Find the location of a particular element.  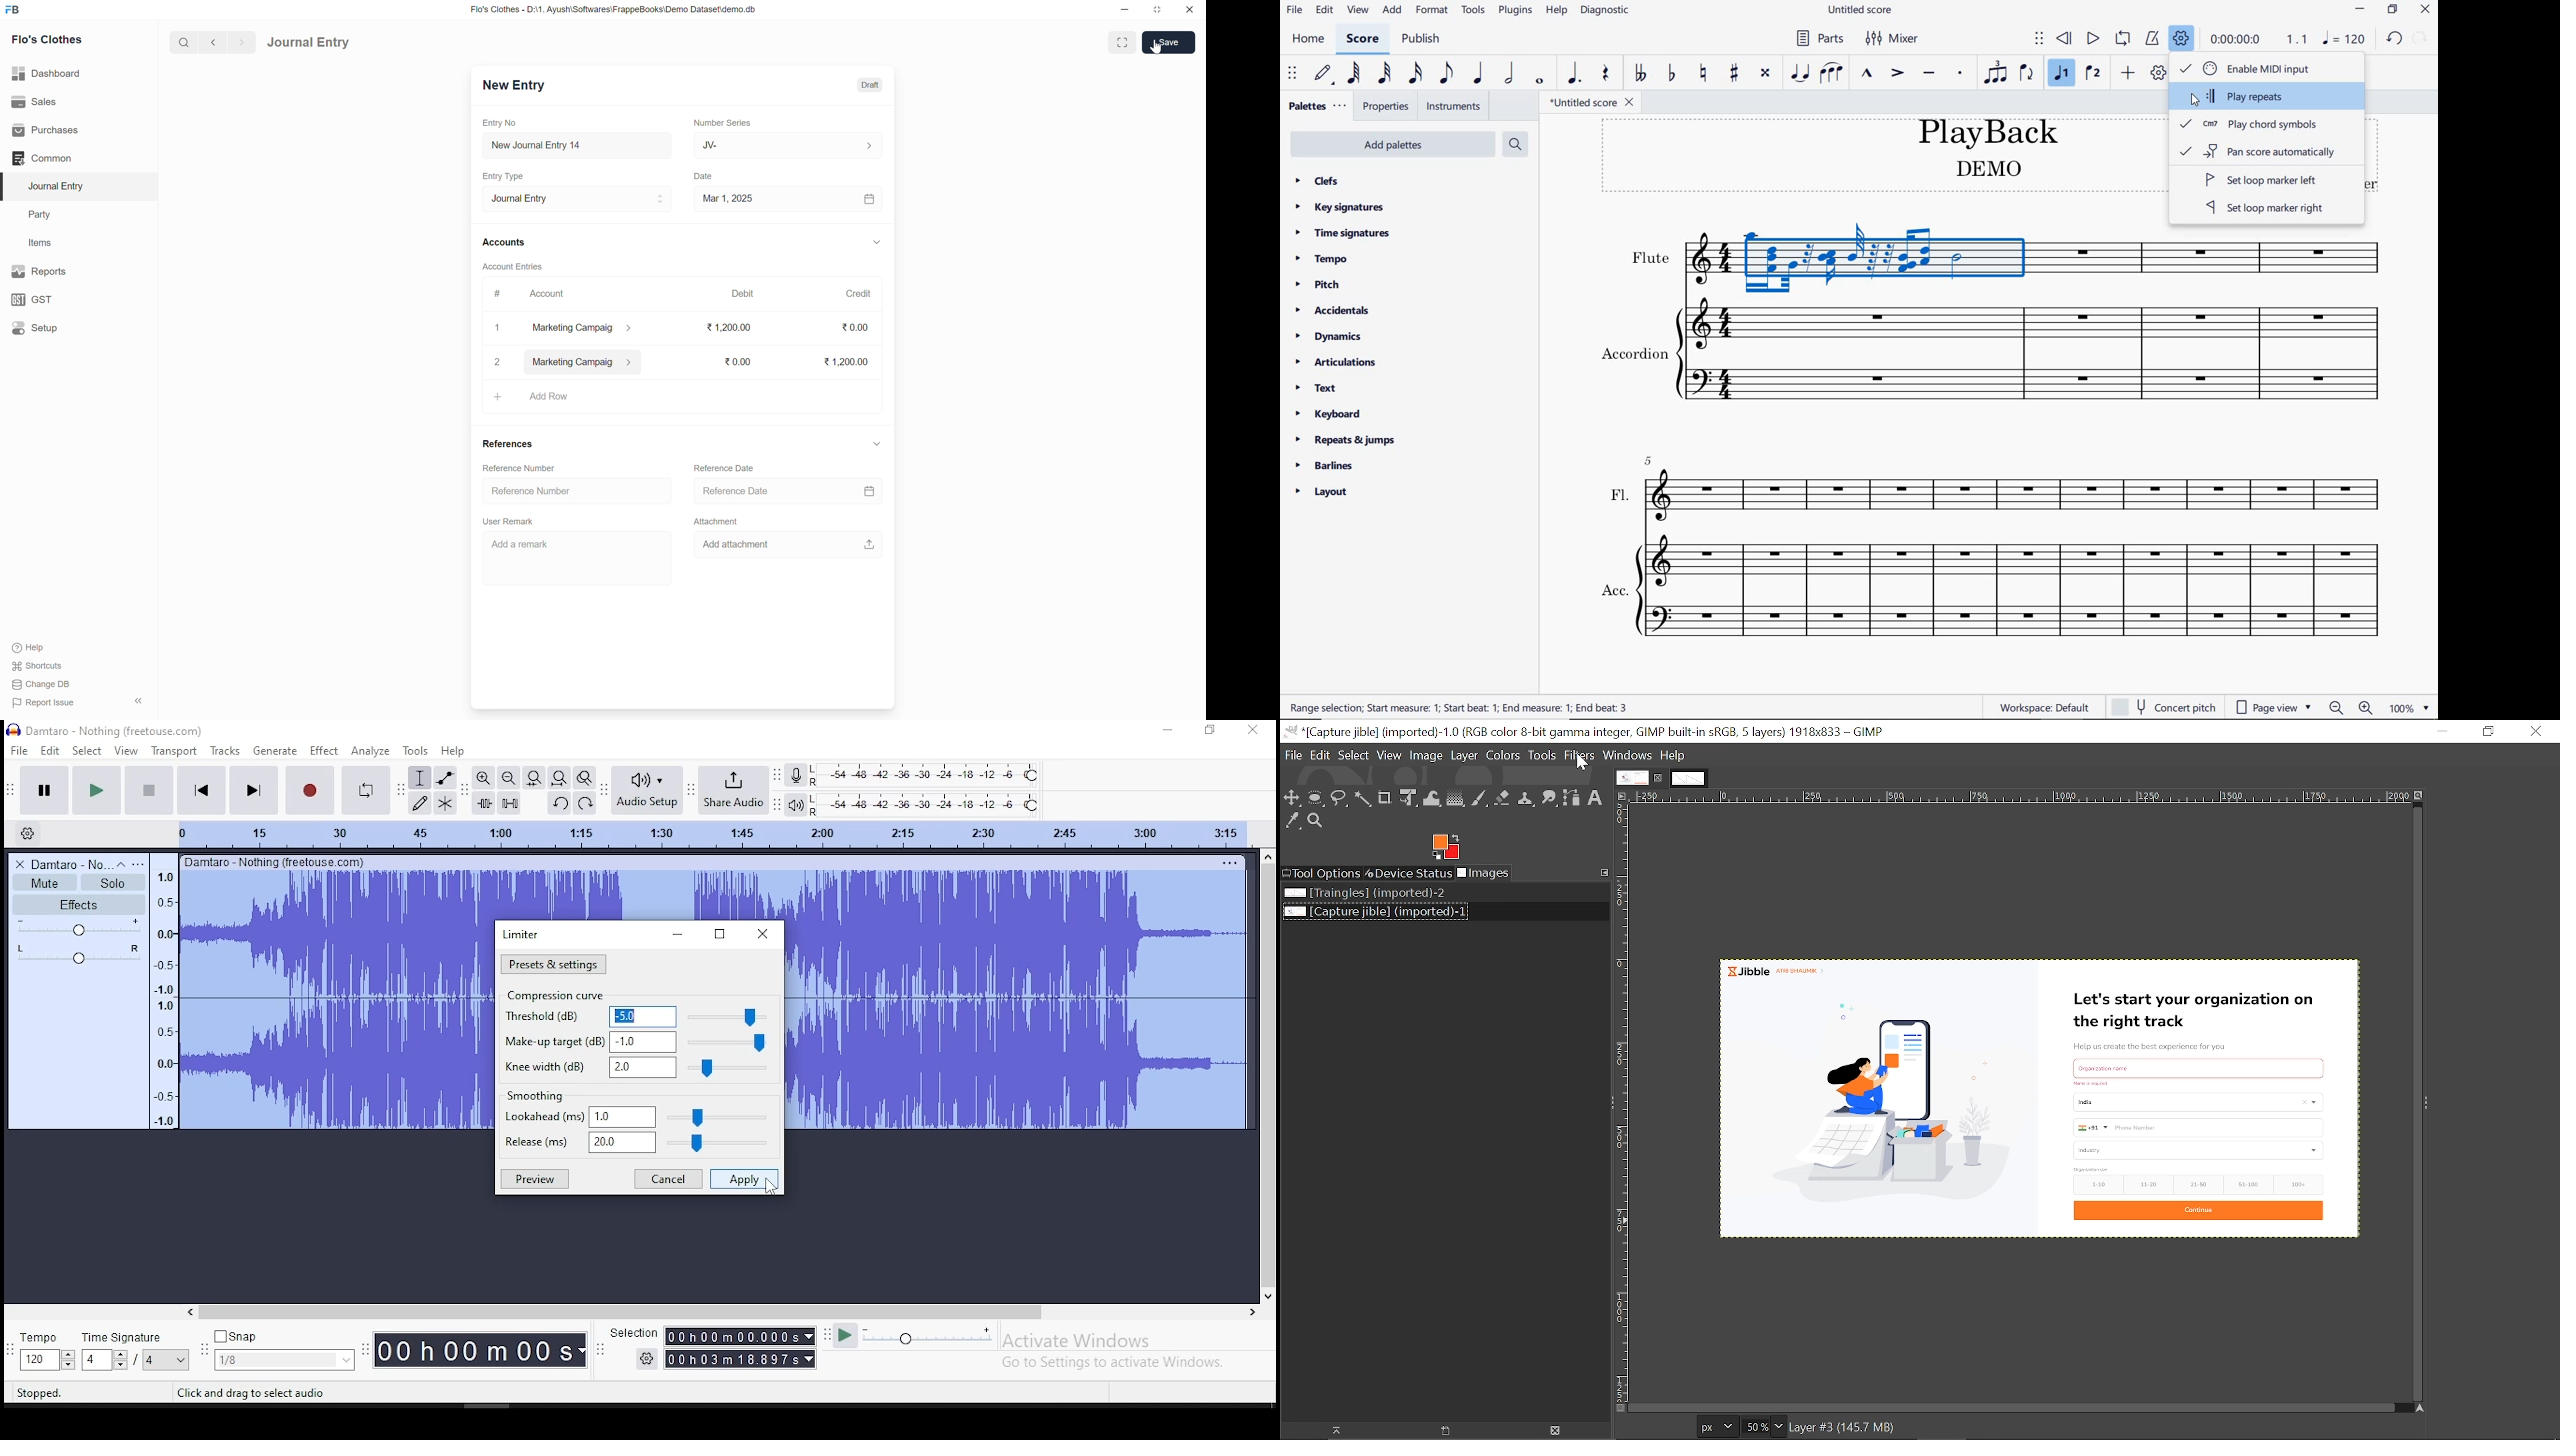

CONCERT PITCH is located at coordinates (2166, 707).